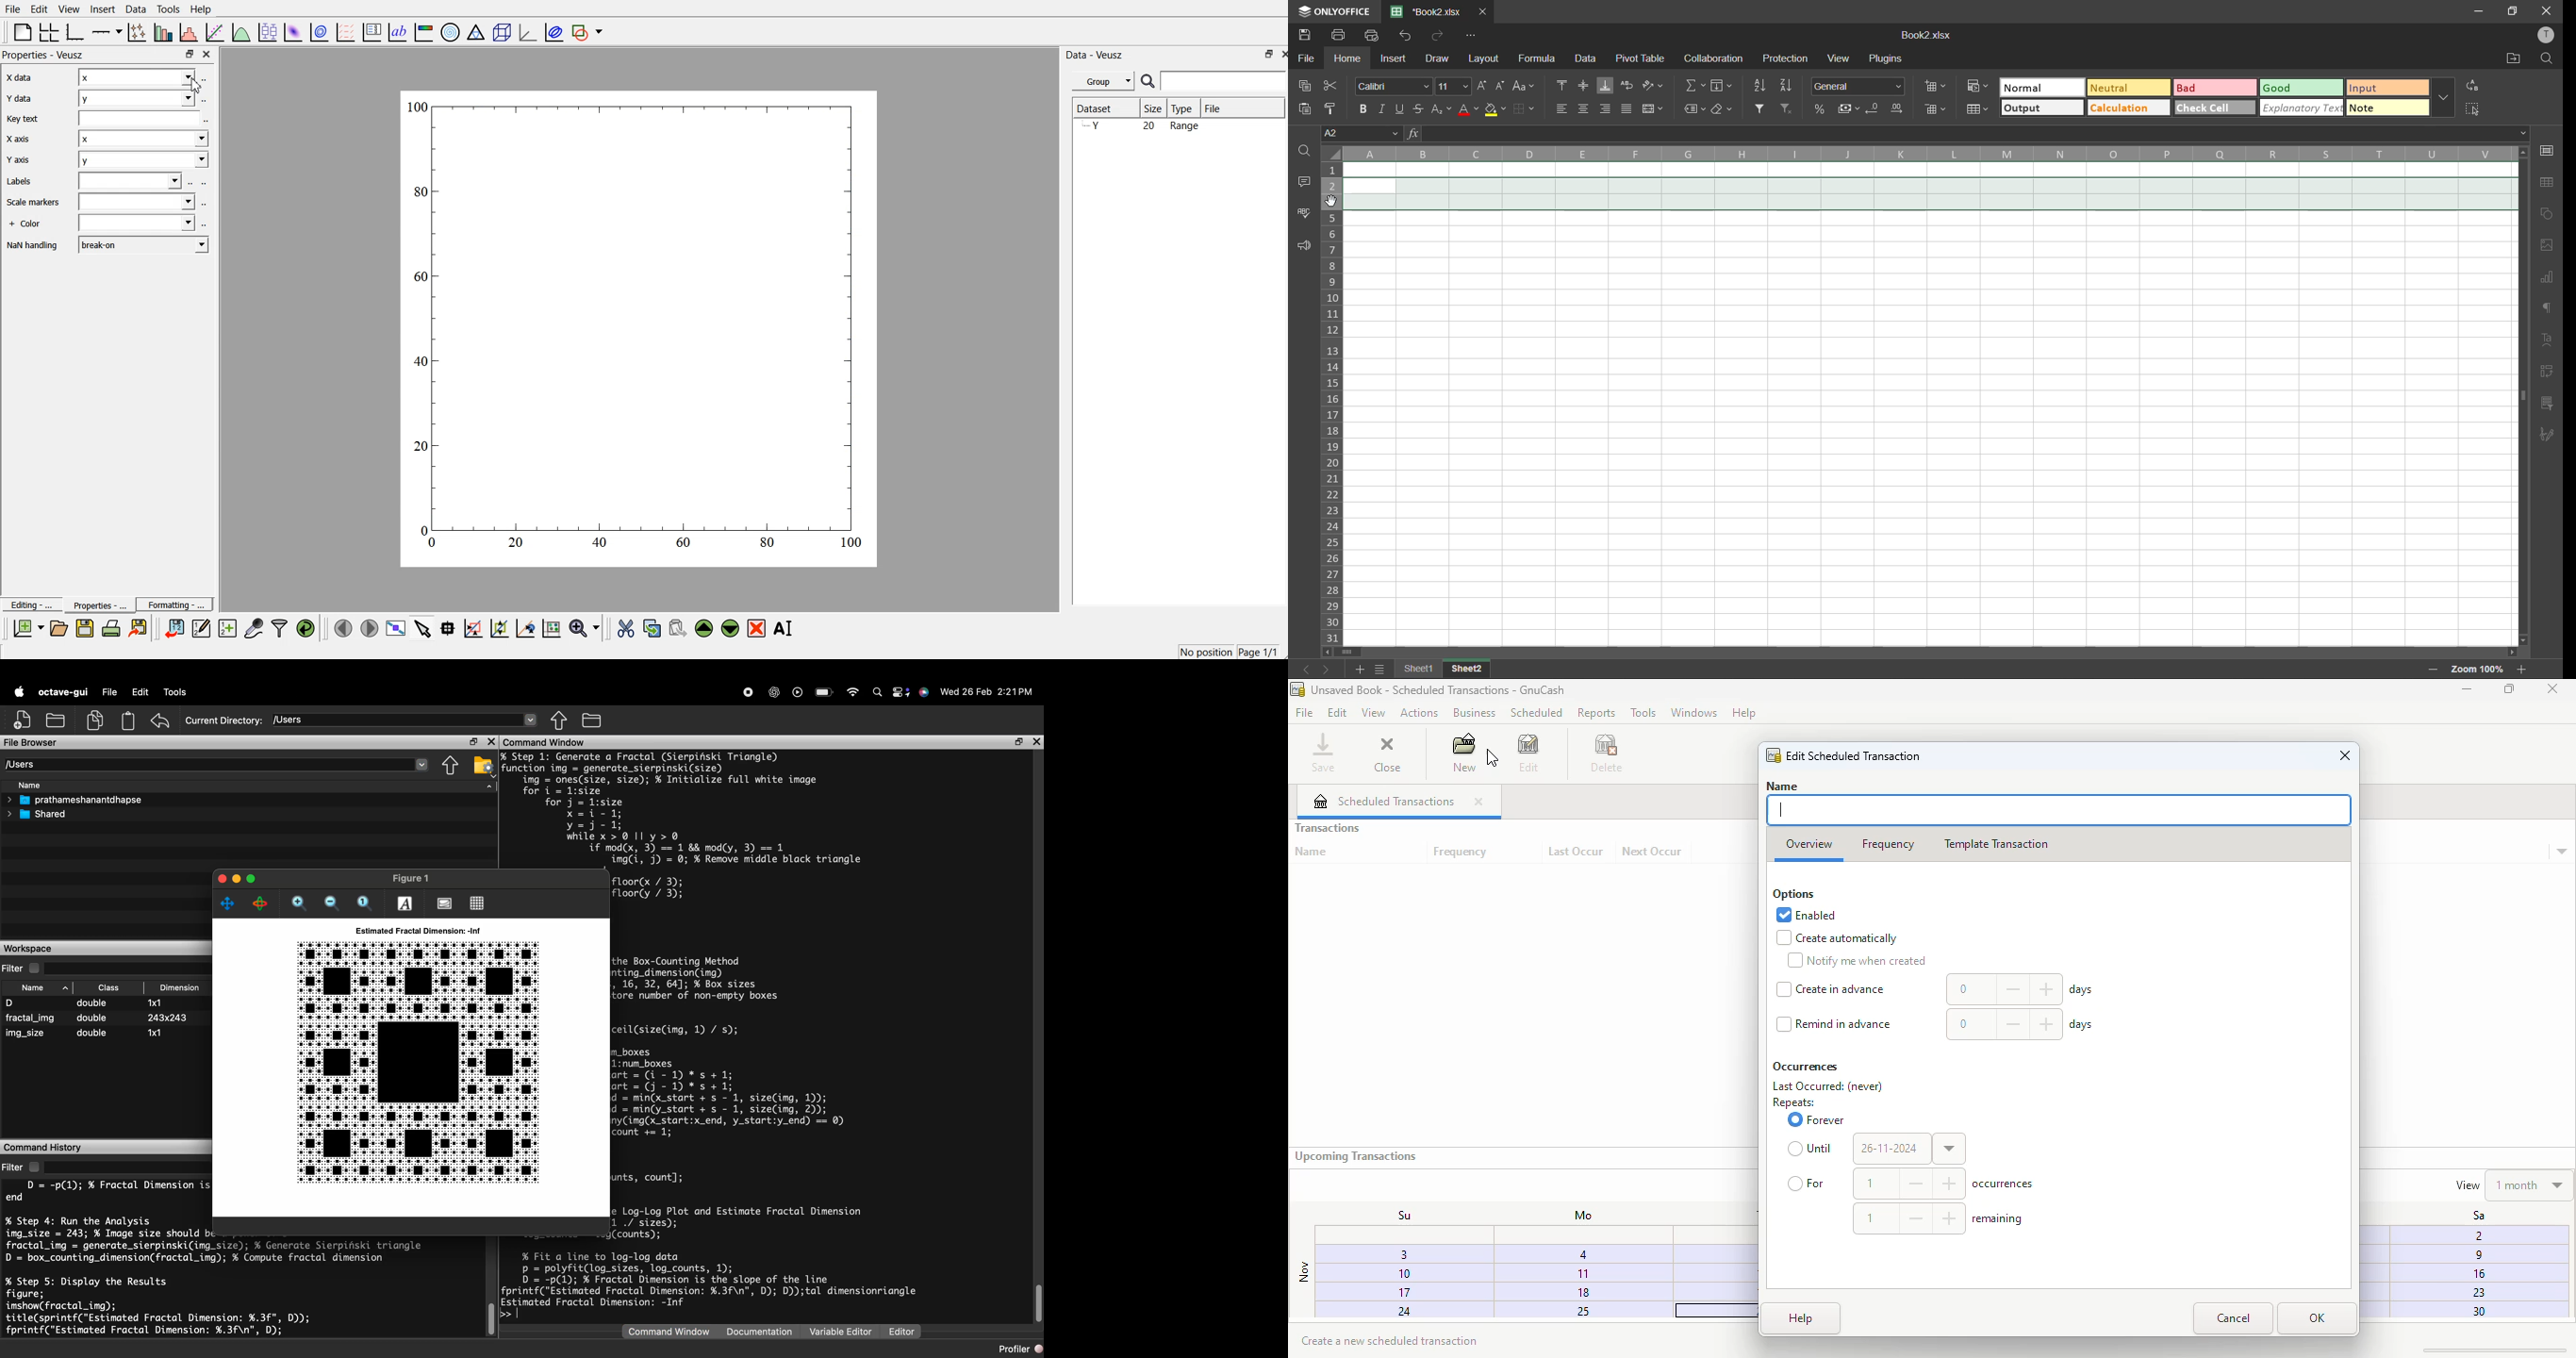 The height and width of the screenshot is (1372, 2576). I want to click on note, so click(2387, 106).